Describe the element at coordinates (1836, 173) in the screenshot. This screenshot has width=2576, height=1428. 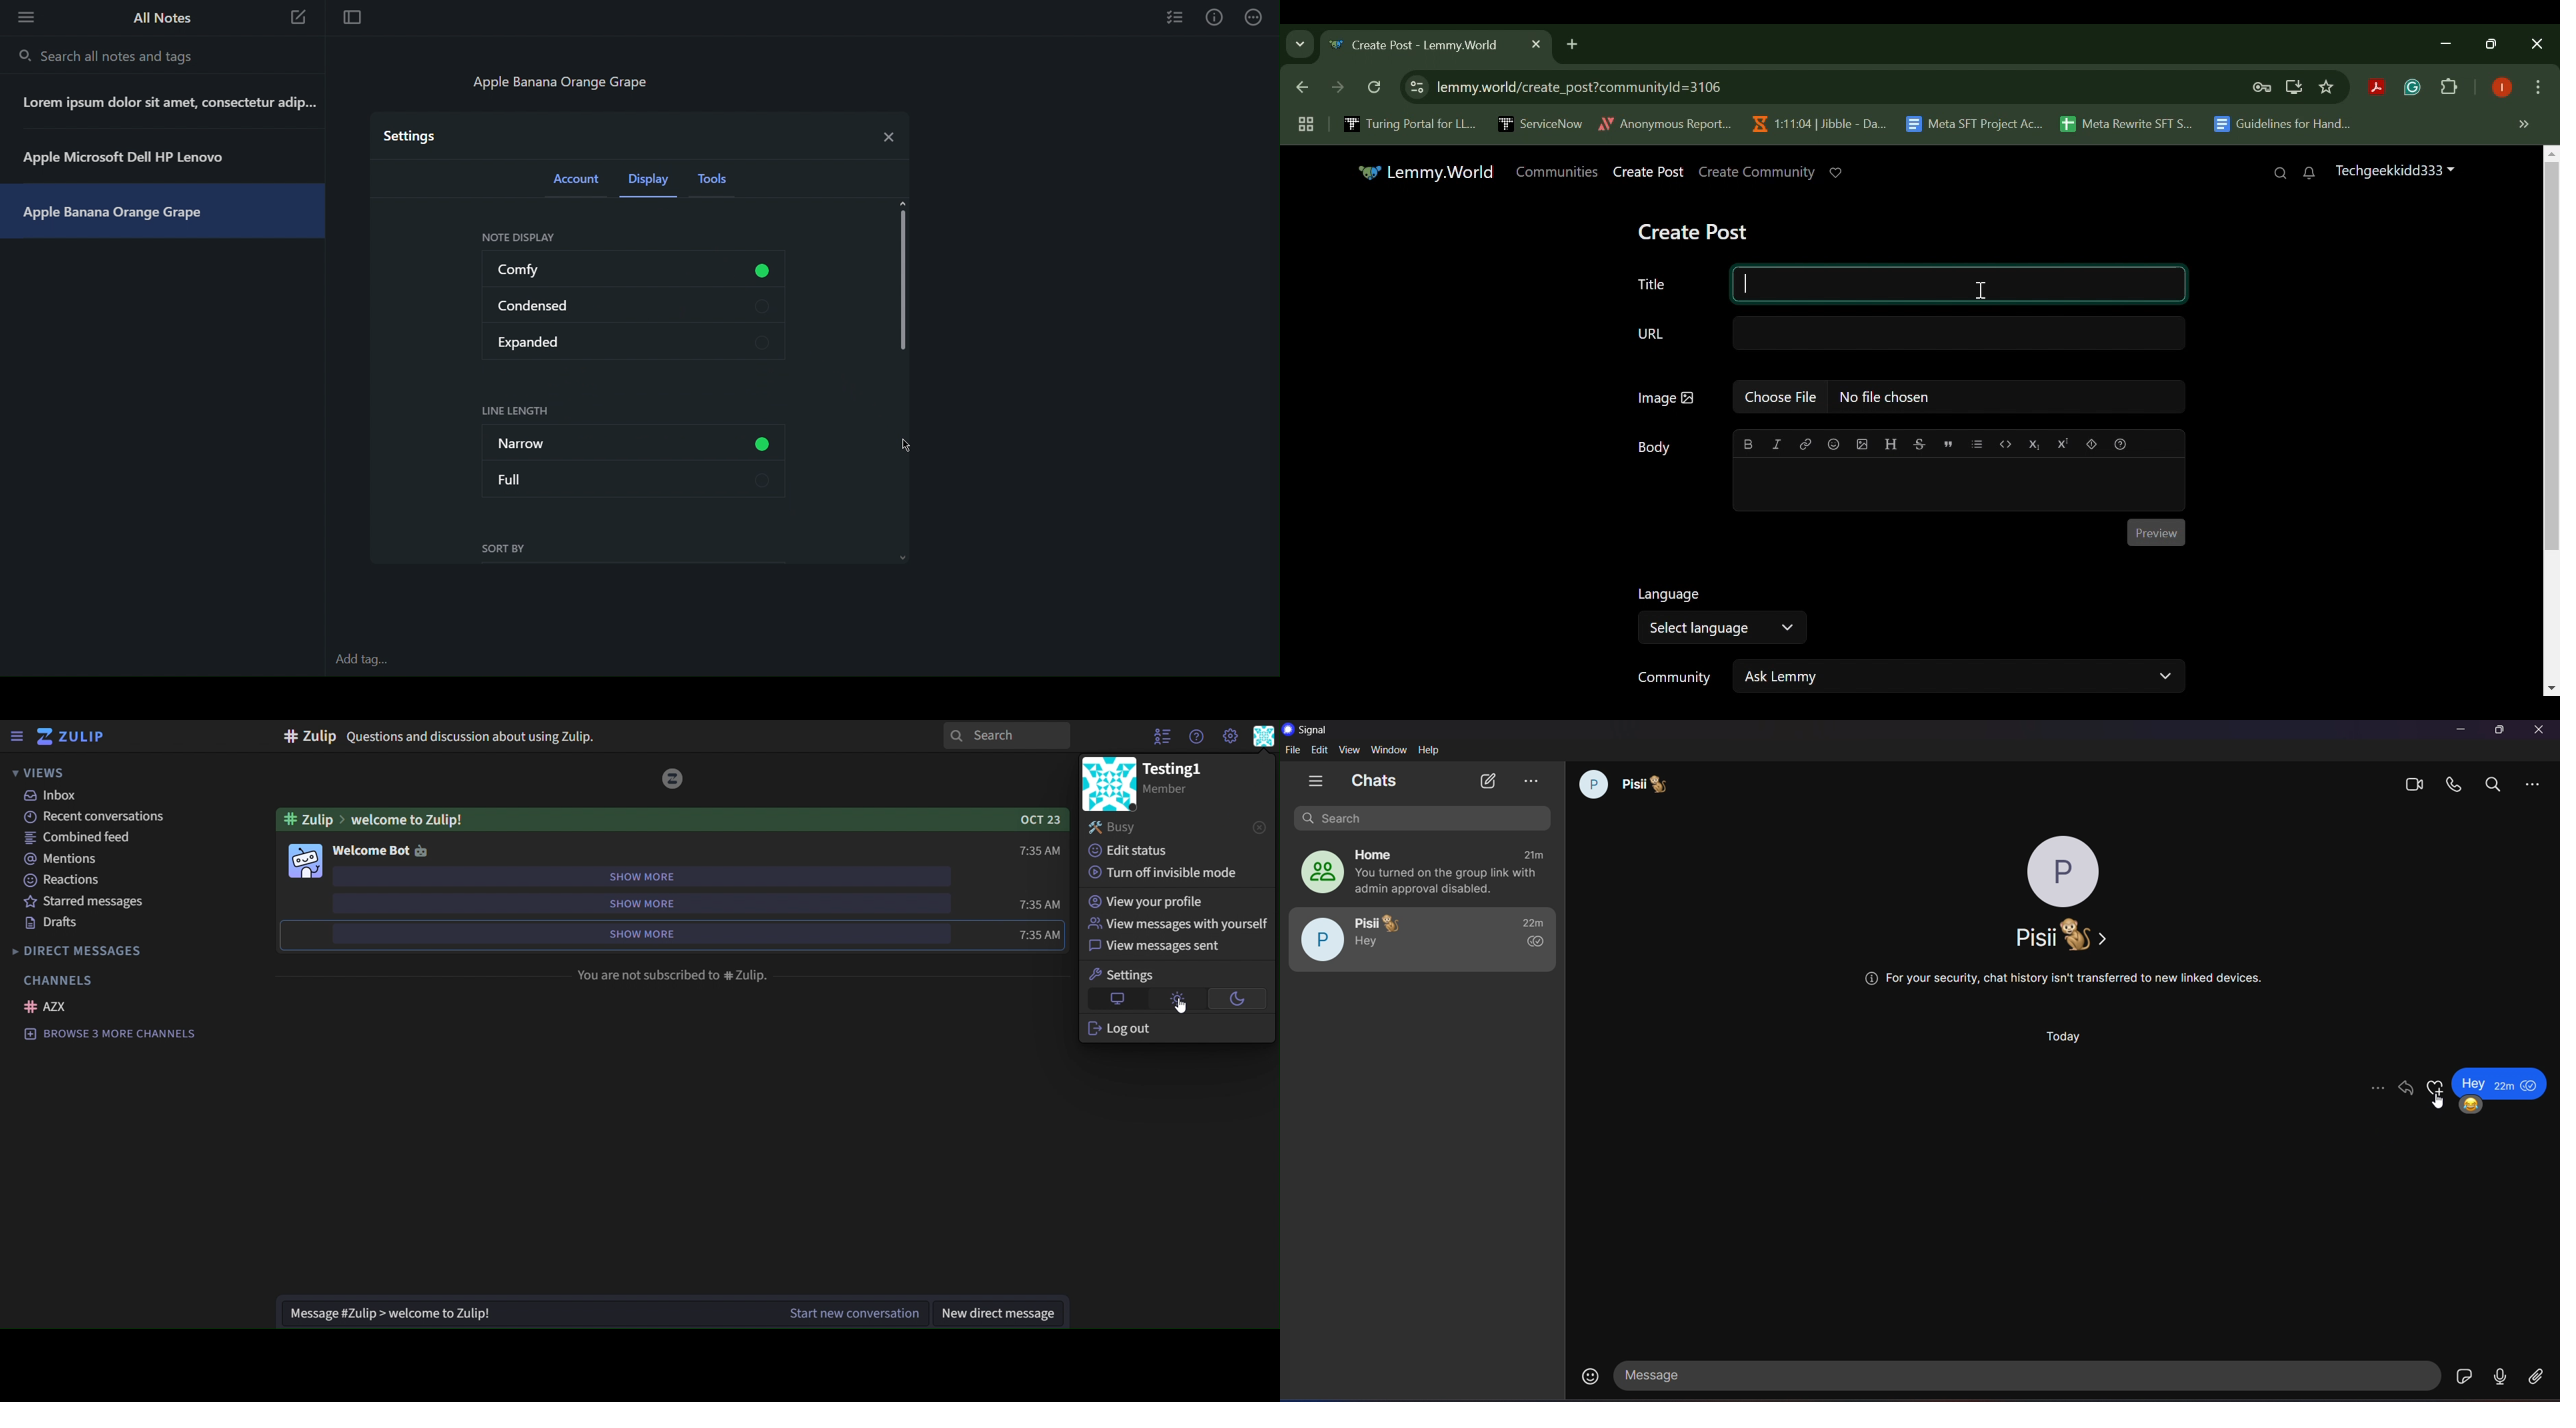
I see `Donate to Lemmy` at that location.